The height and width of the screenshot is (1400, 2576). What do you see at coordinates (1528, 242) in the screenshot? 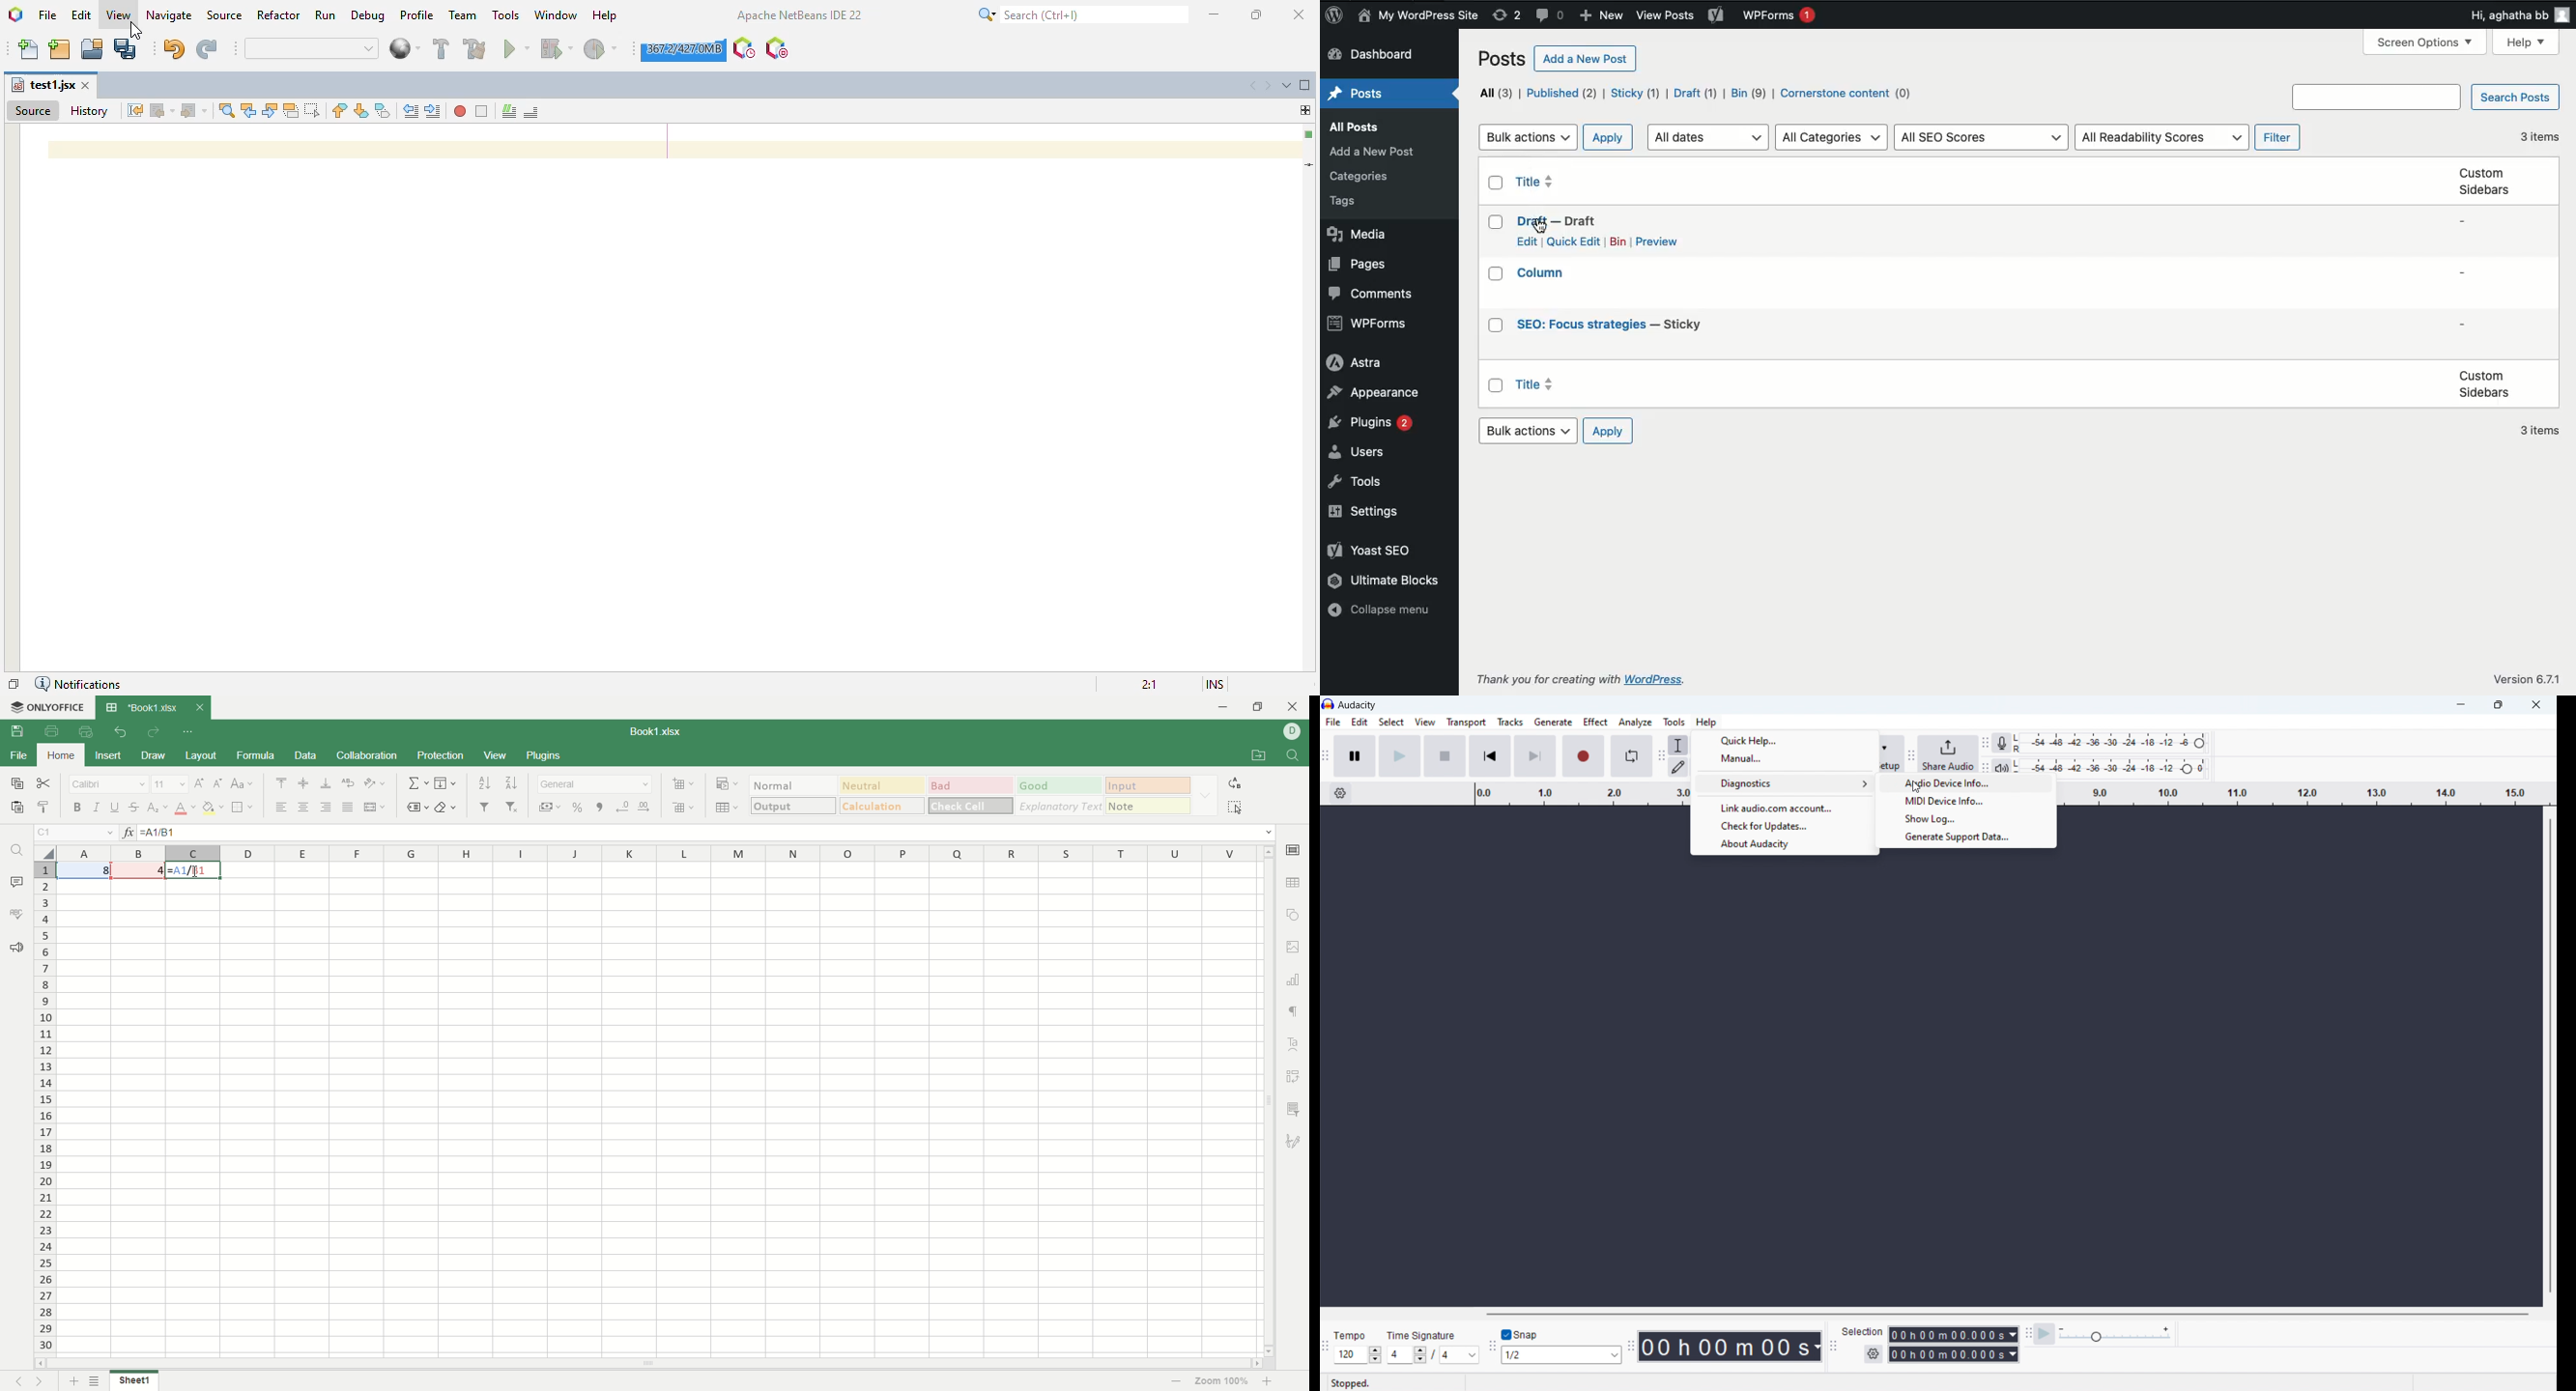
I see `Edit` at bounding box center [1528, 242].